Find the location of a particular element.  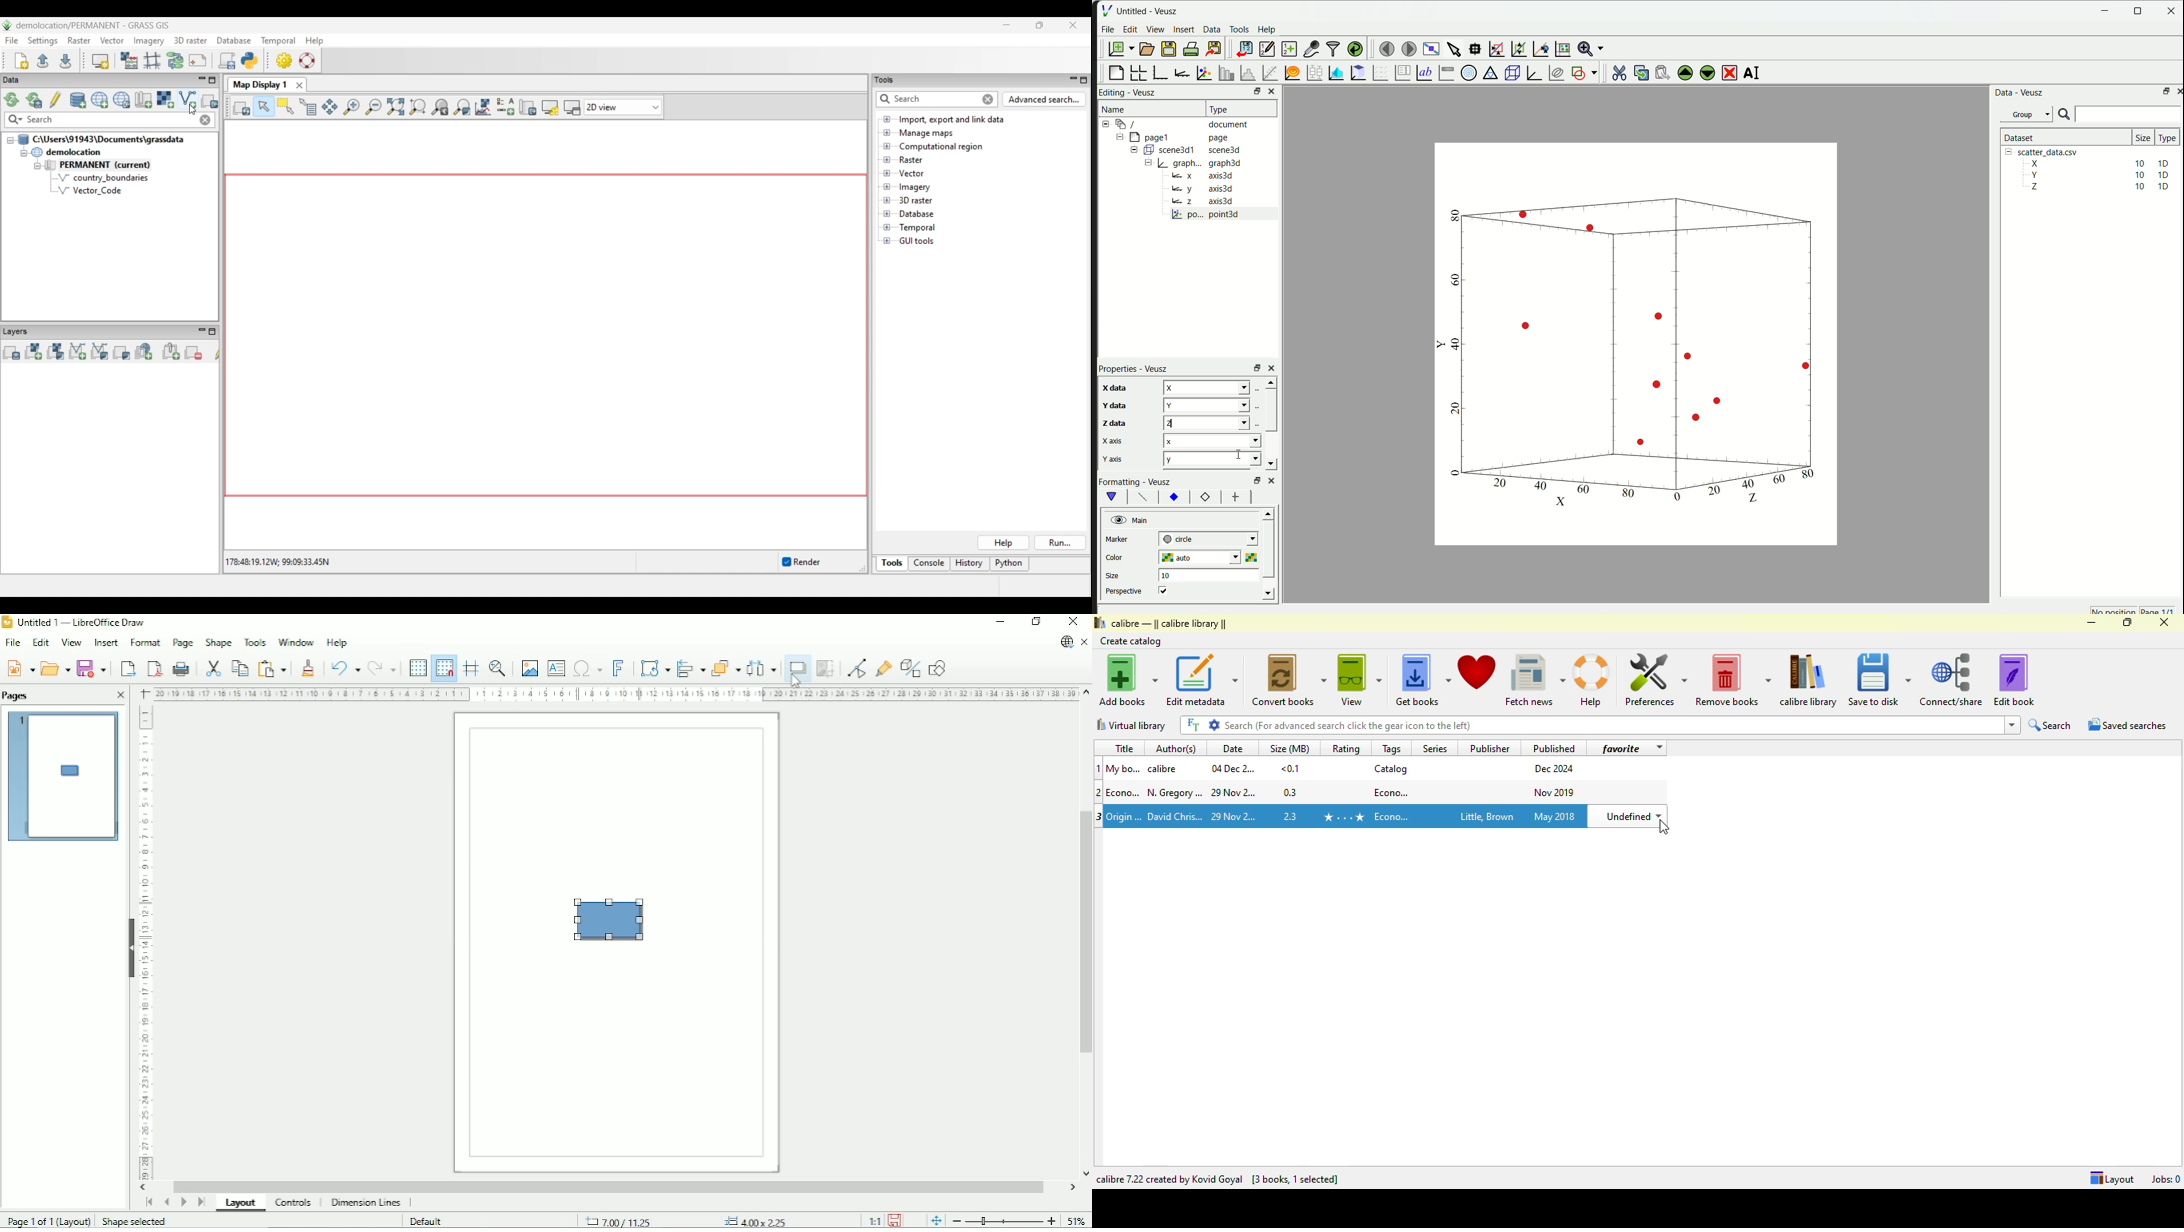

Shape is located at coordinates (220, 642).